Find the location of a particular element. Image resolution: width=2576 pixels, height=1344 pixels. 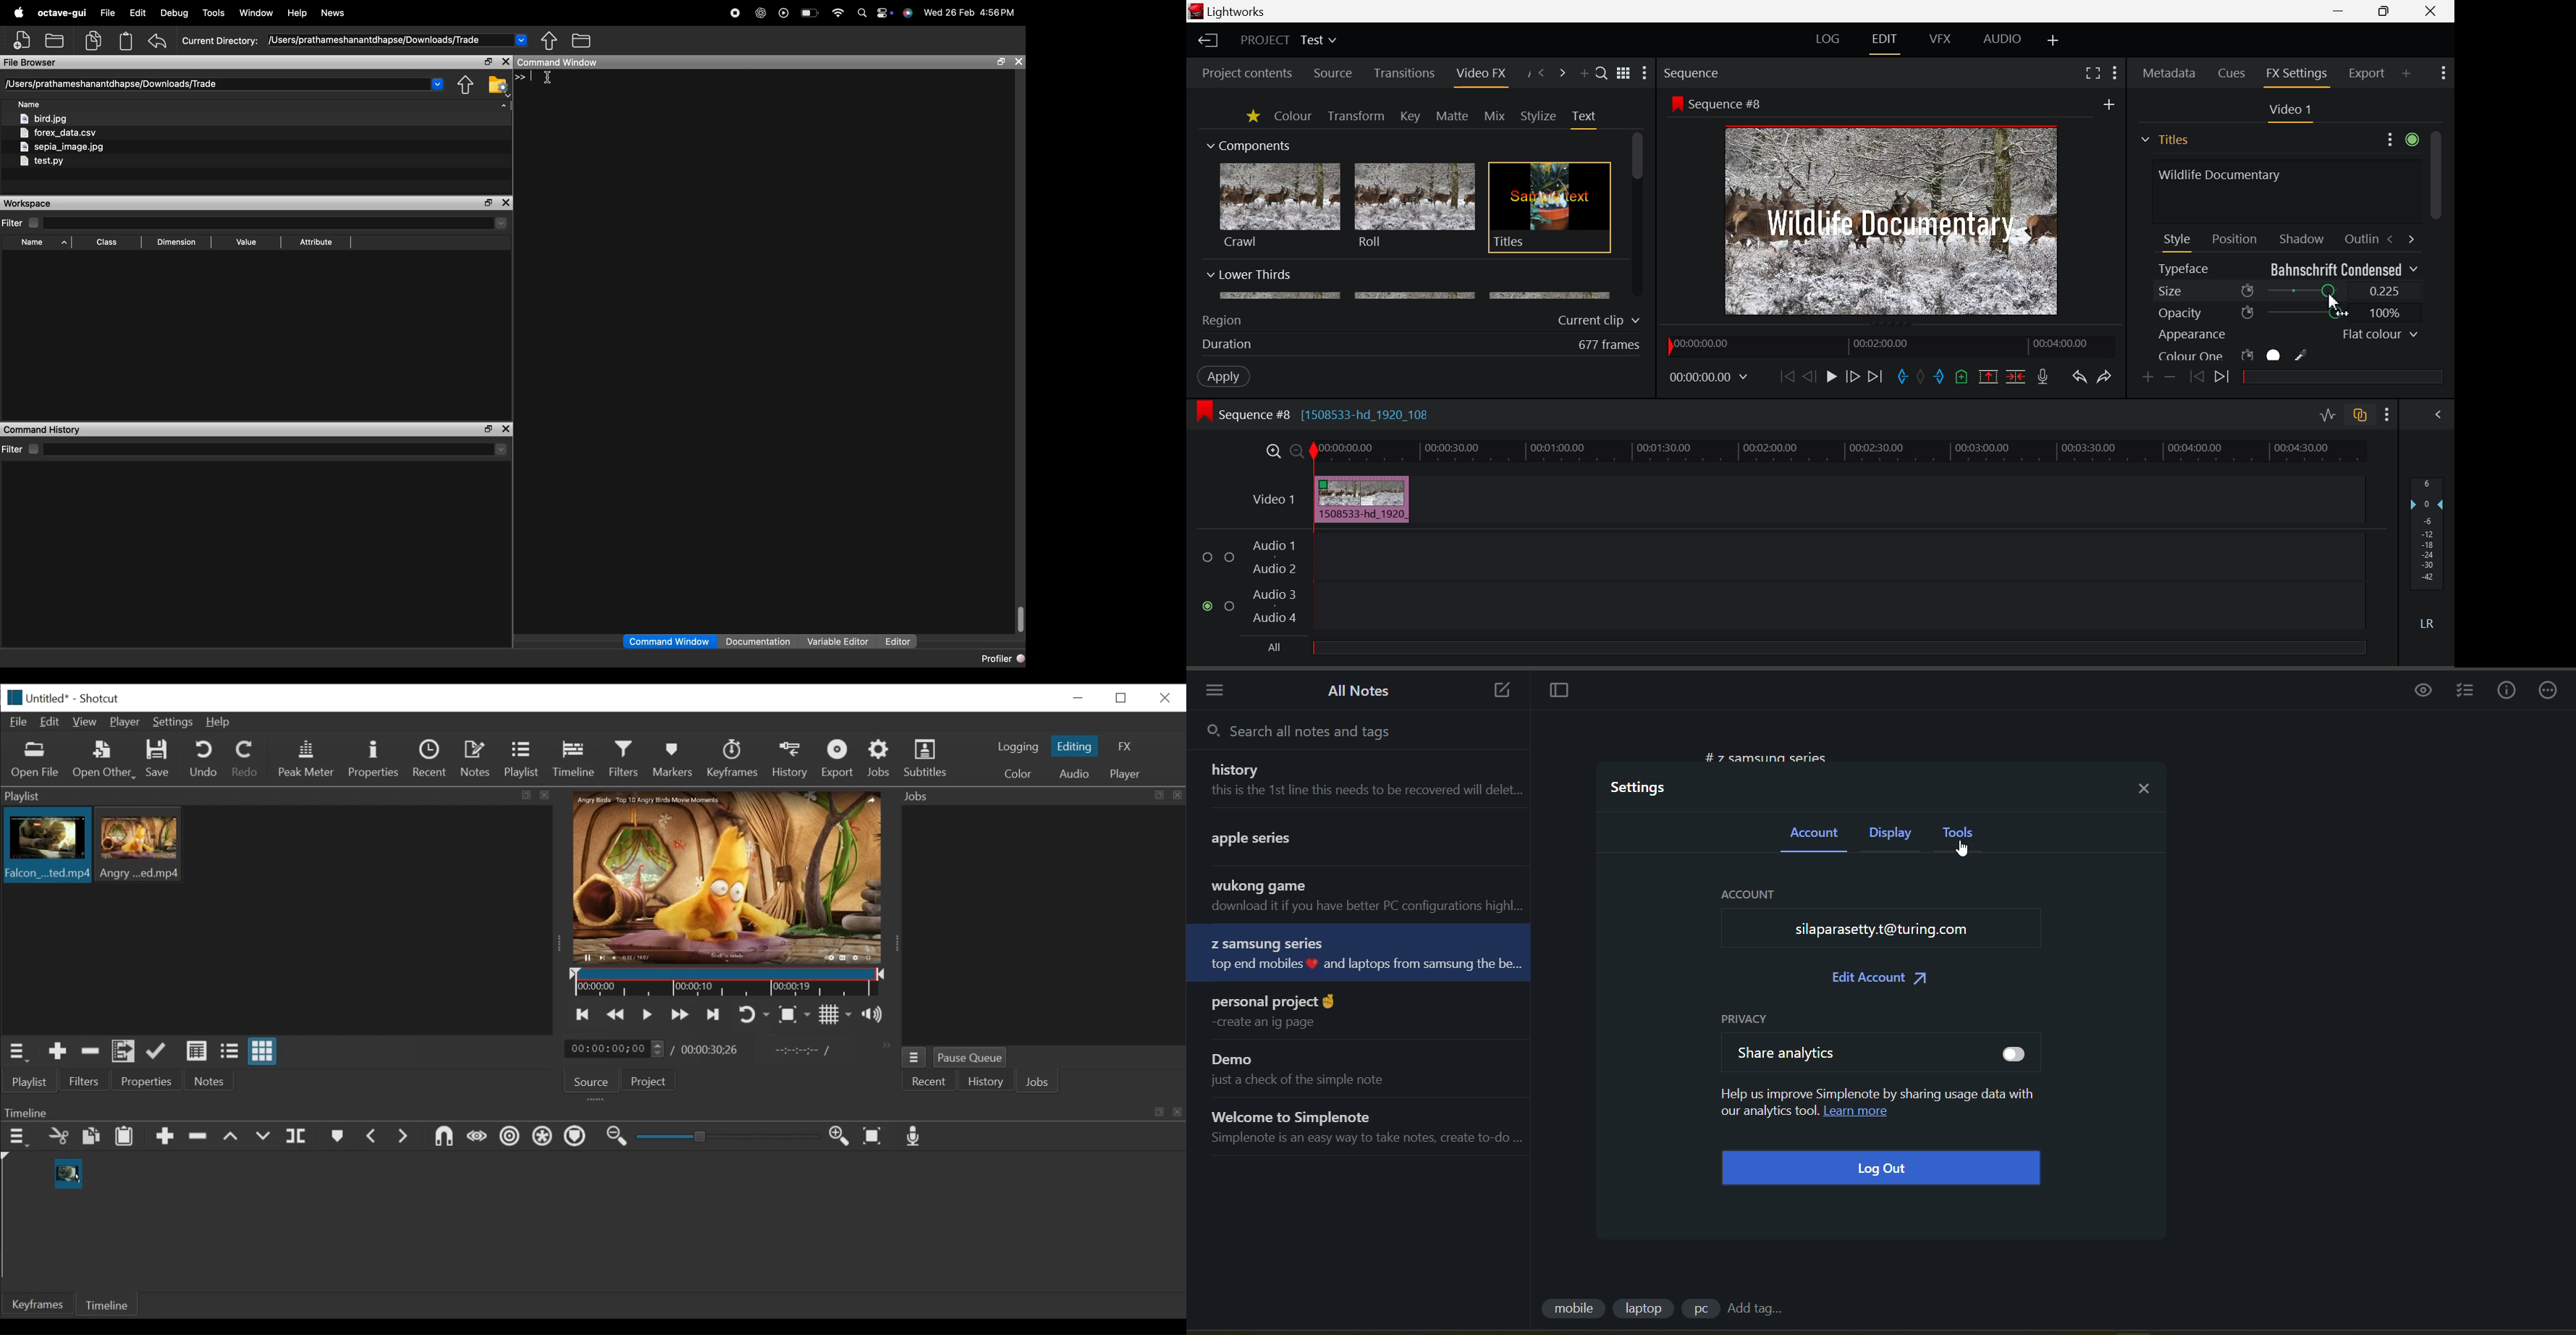

clip is located at coordinates (142, 844).